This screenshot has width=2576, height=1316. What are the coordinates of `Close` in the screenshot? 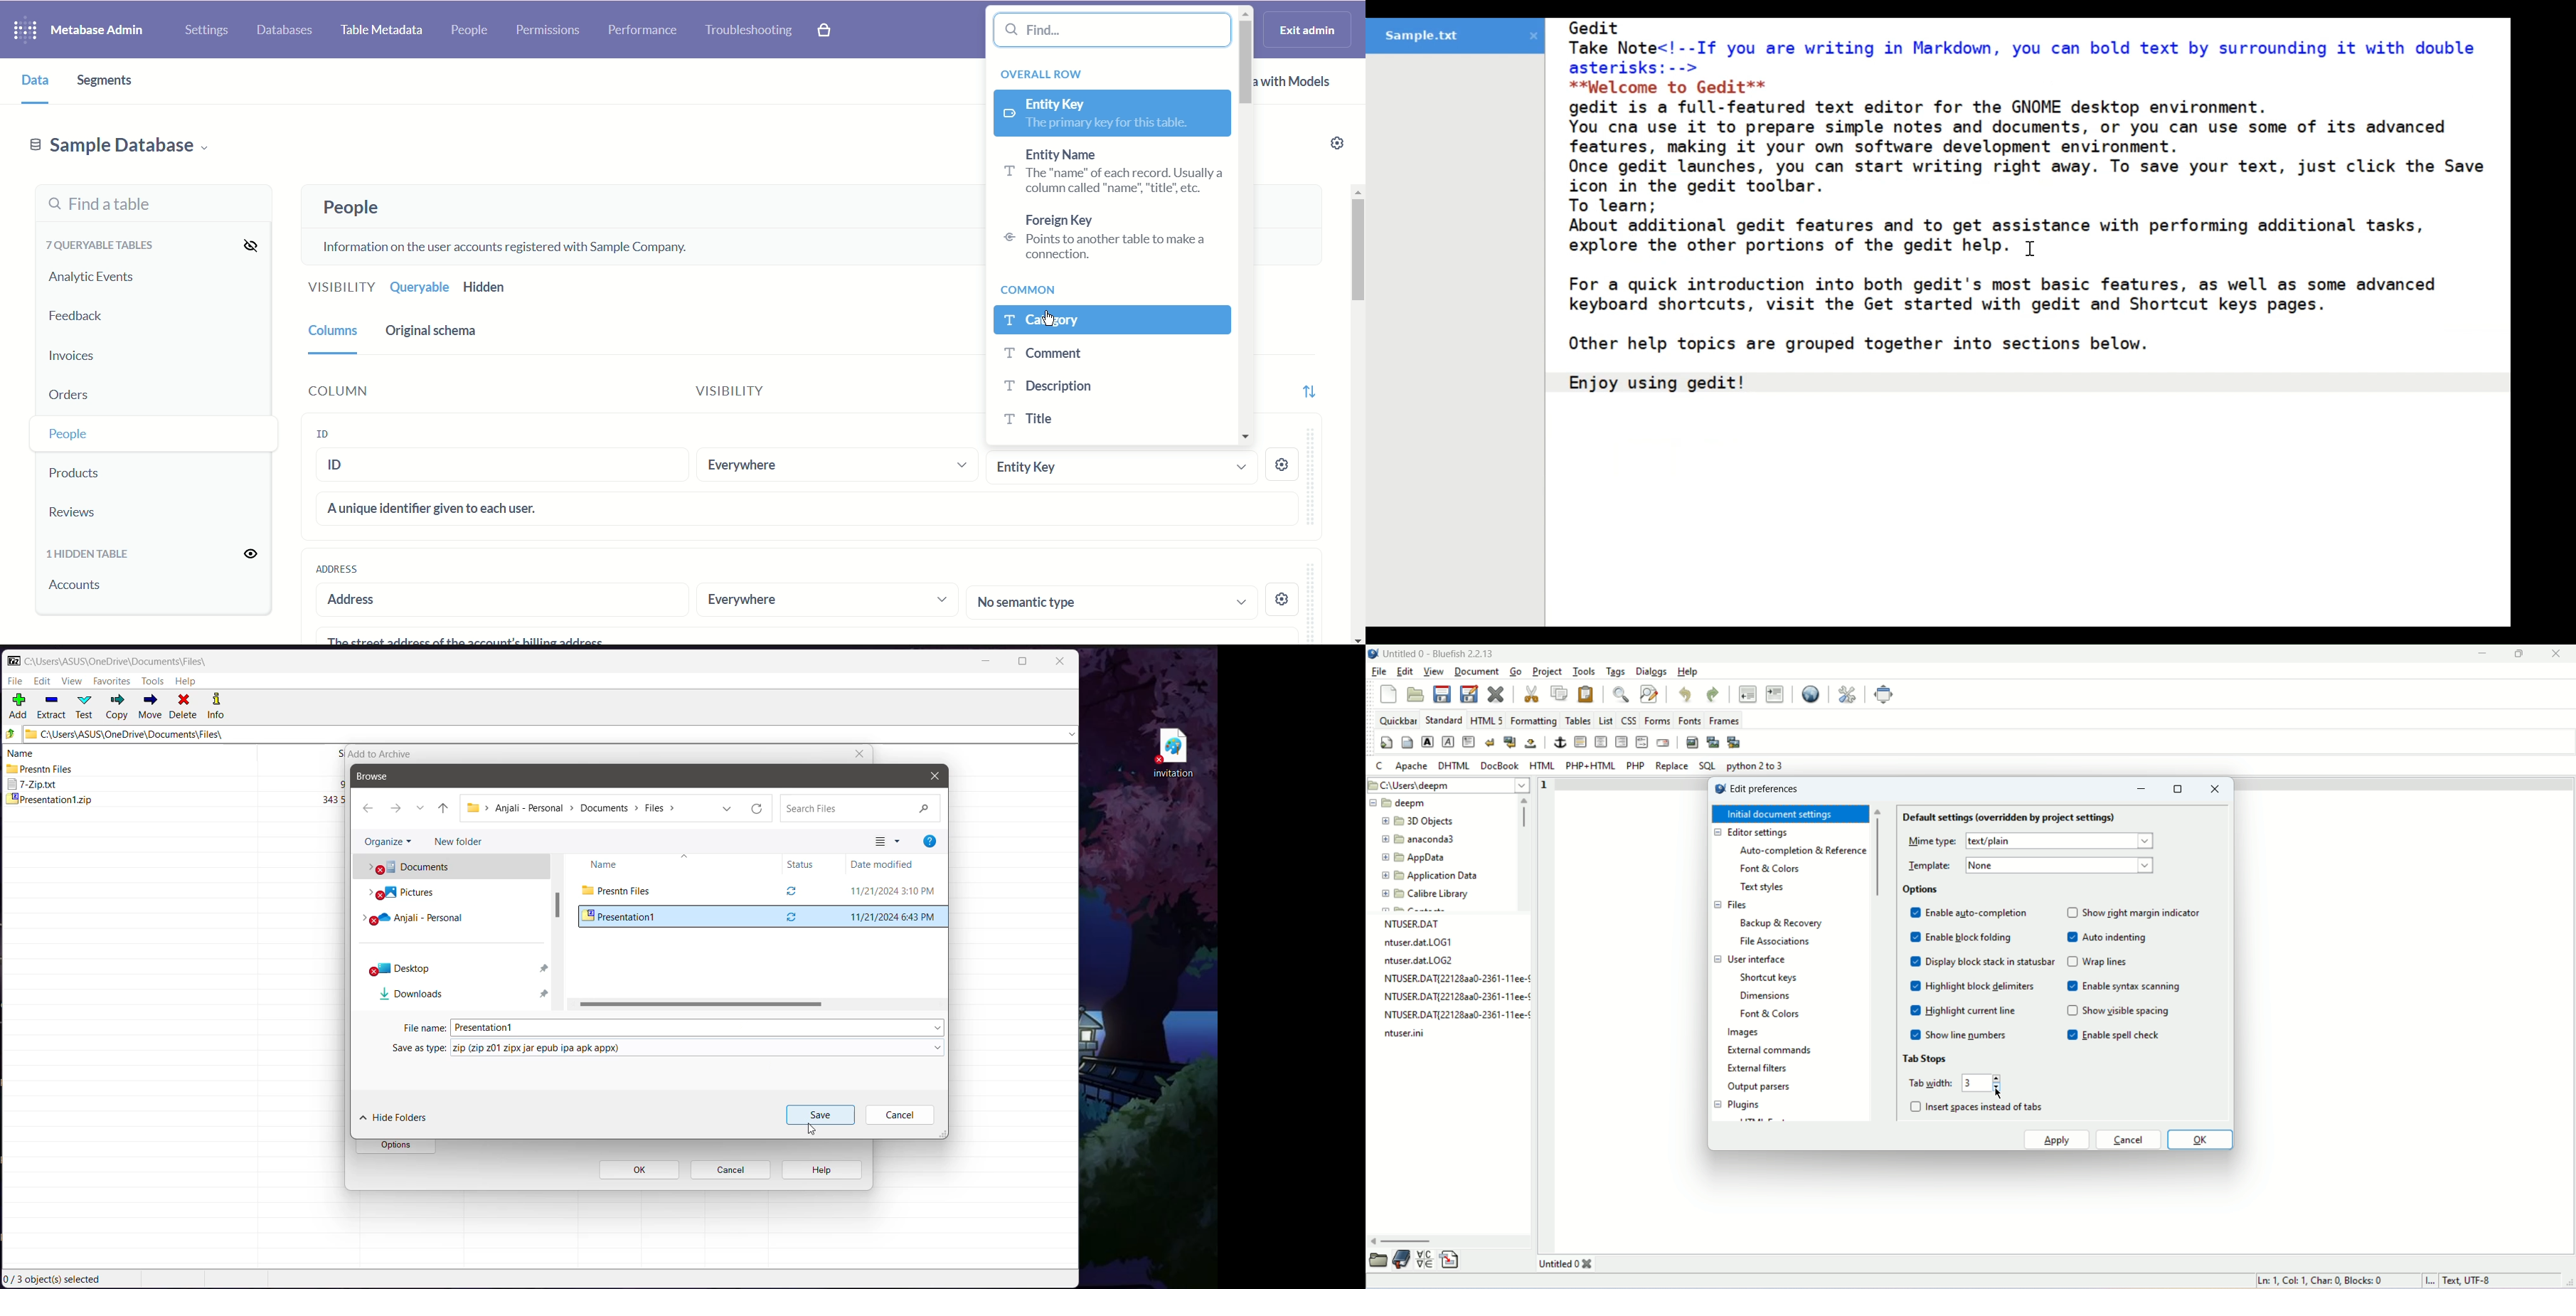 It's located at (935, 776).